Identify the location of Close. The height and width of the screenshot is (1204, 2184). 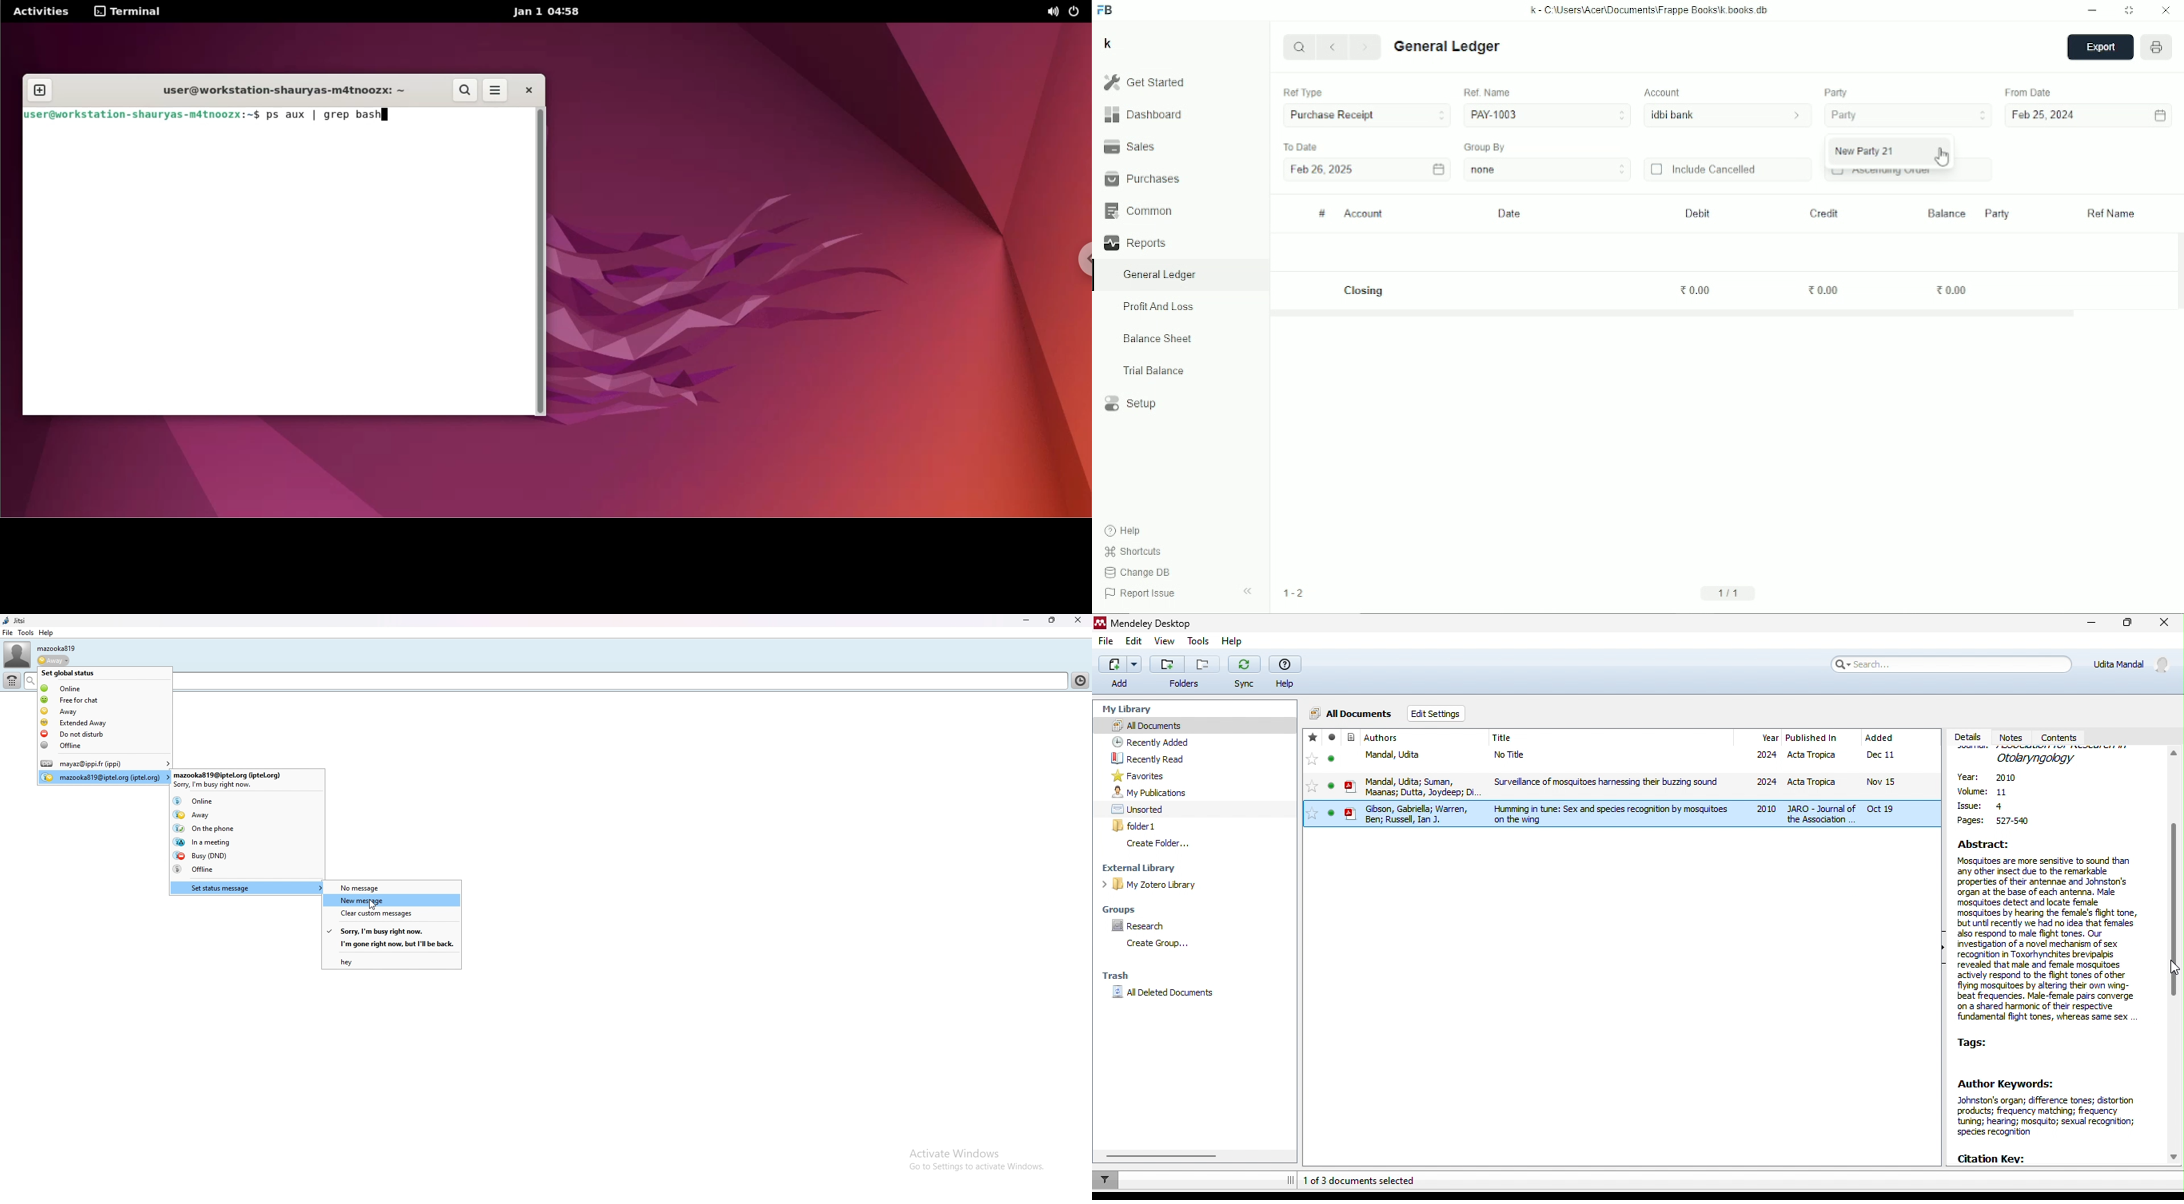
(2166, 11).